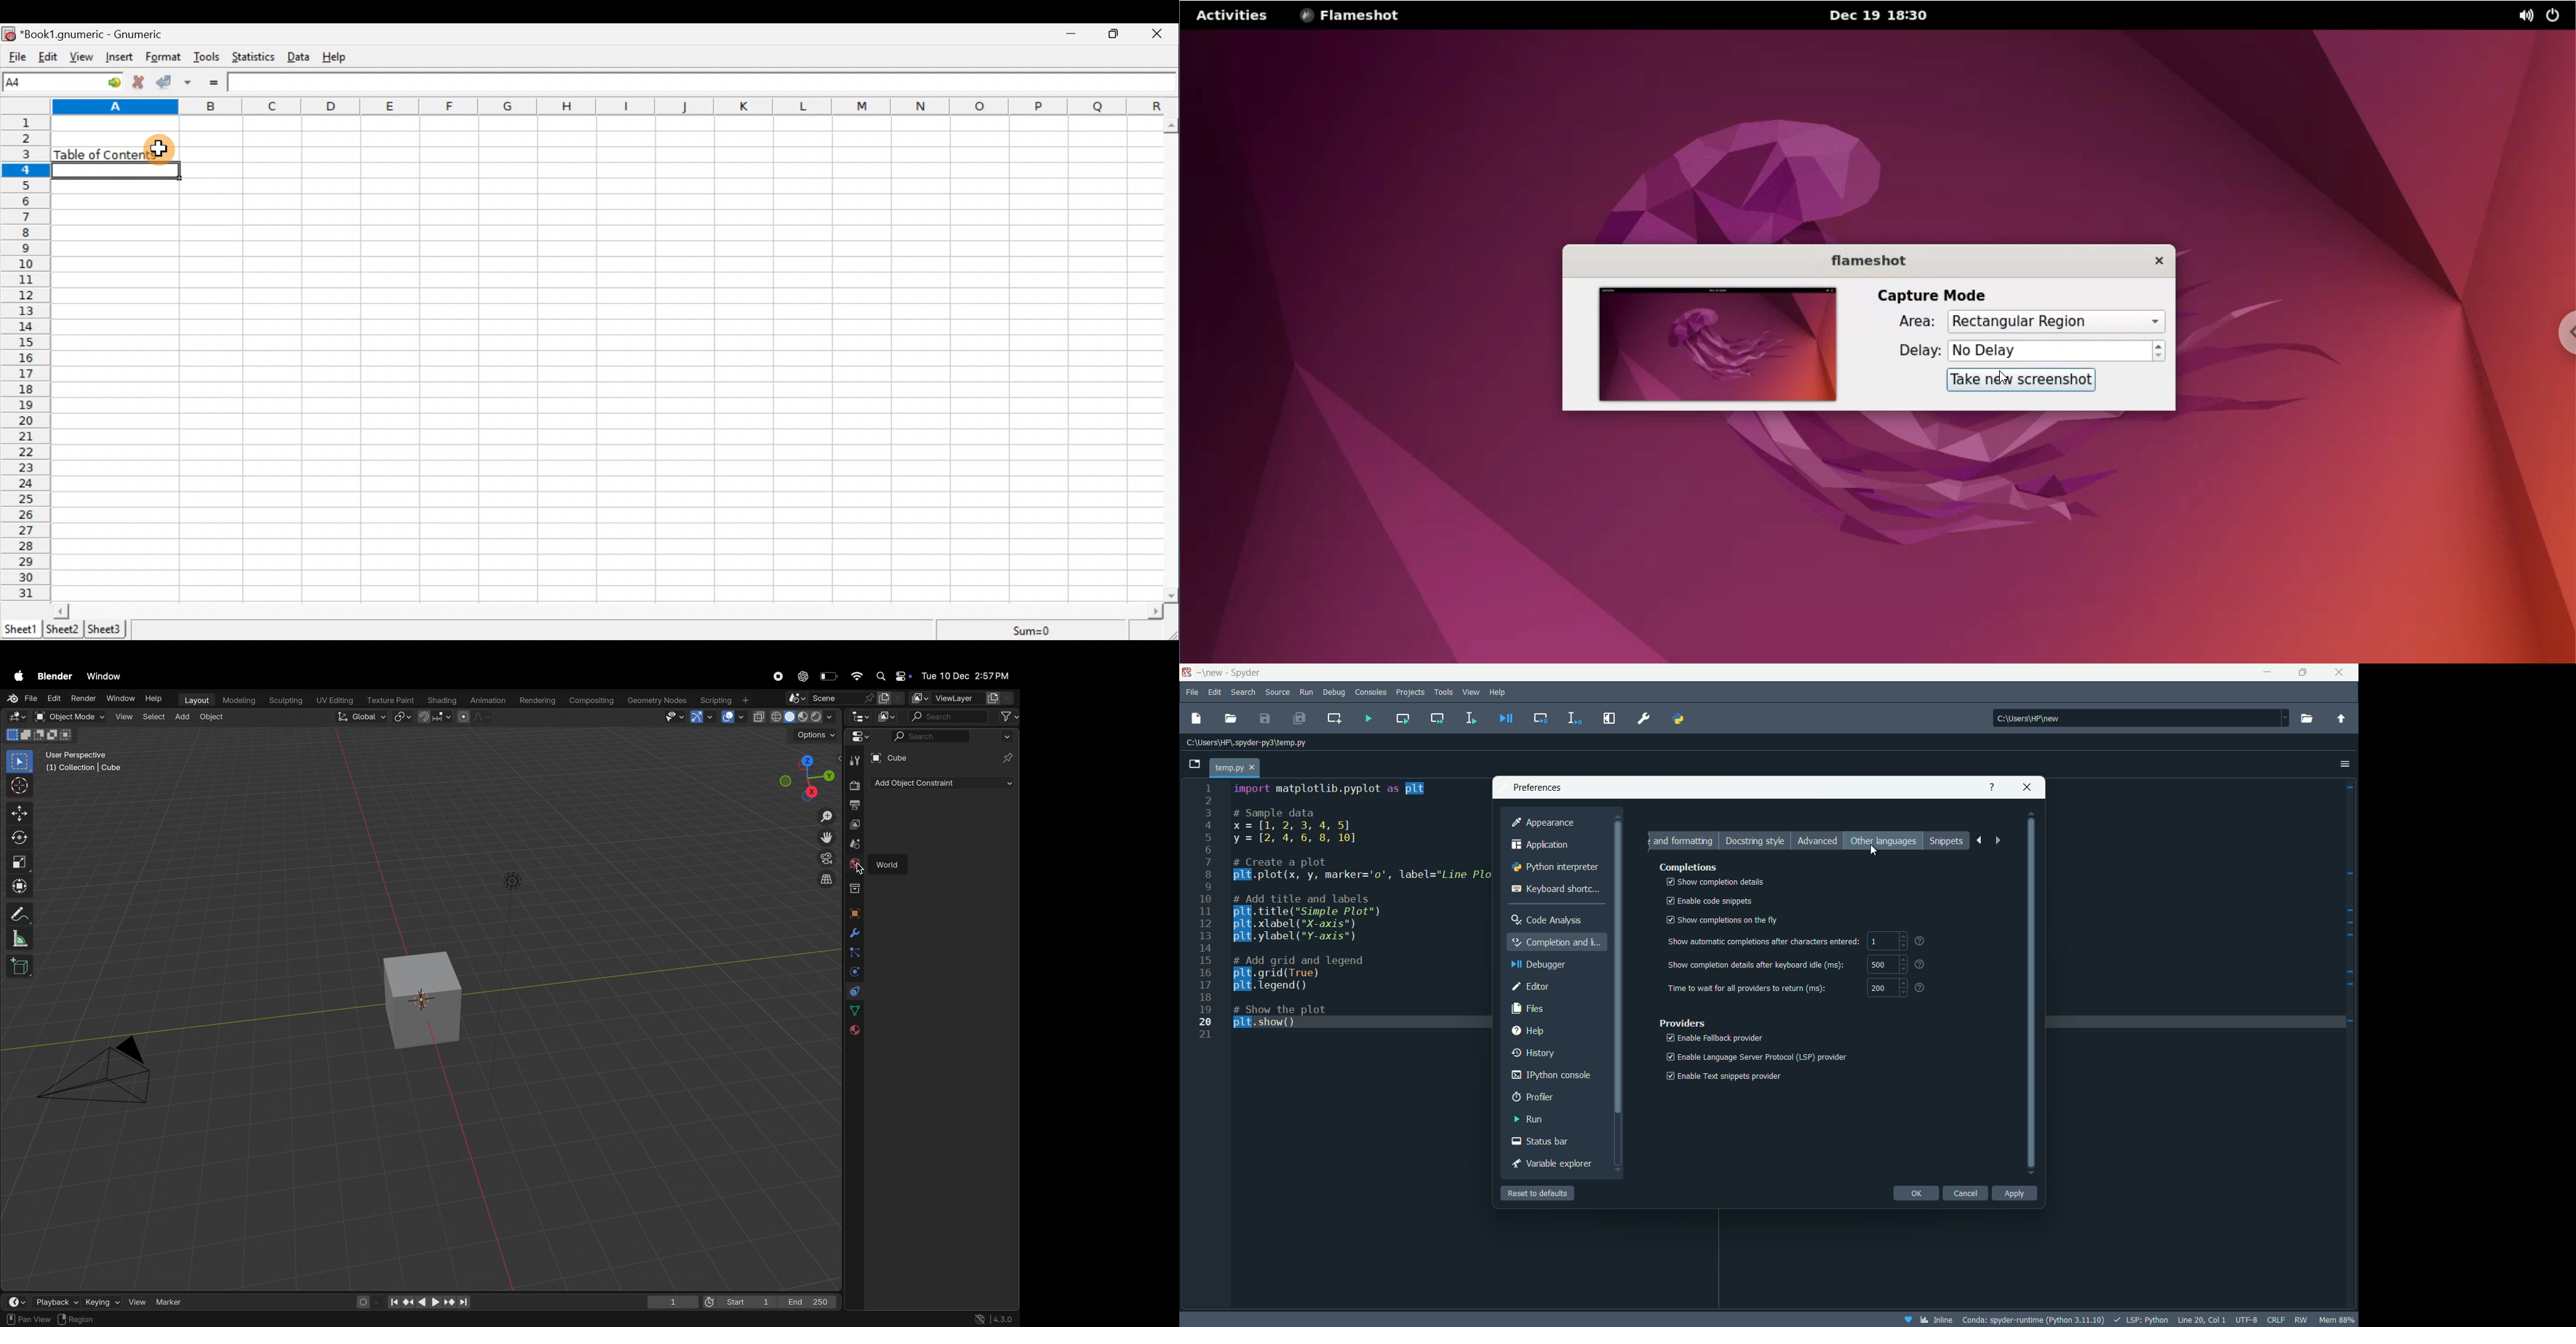 This screenshot has width=2576, height=1344. Describe the element at coordinates (1993, 786) in the screenshot. I see `help` at that location.